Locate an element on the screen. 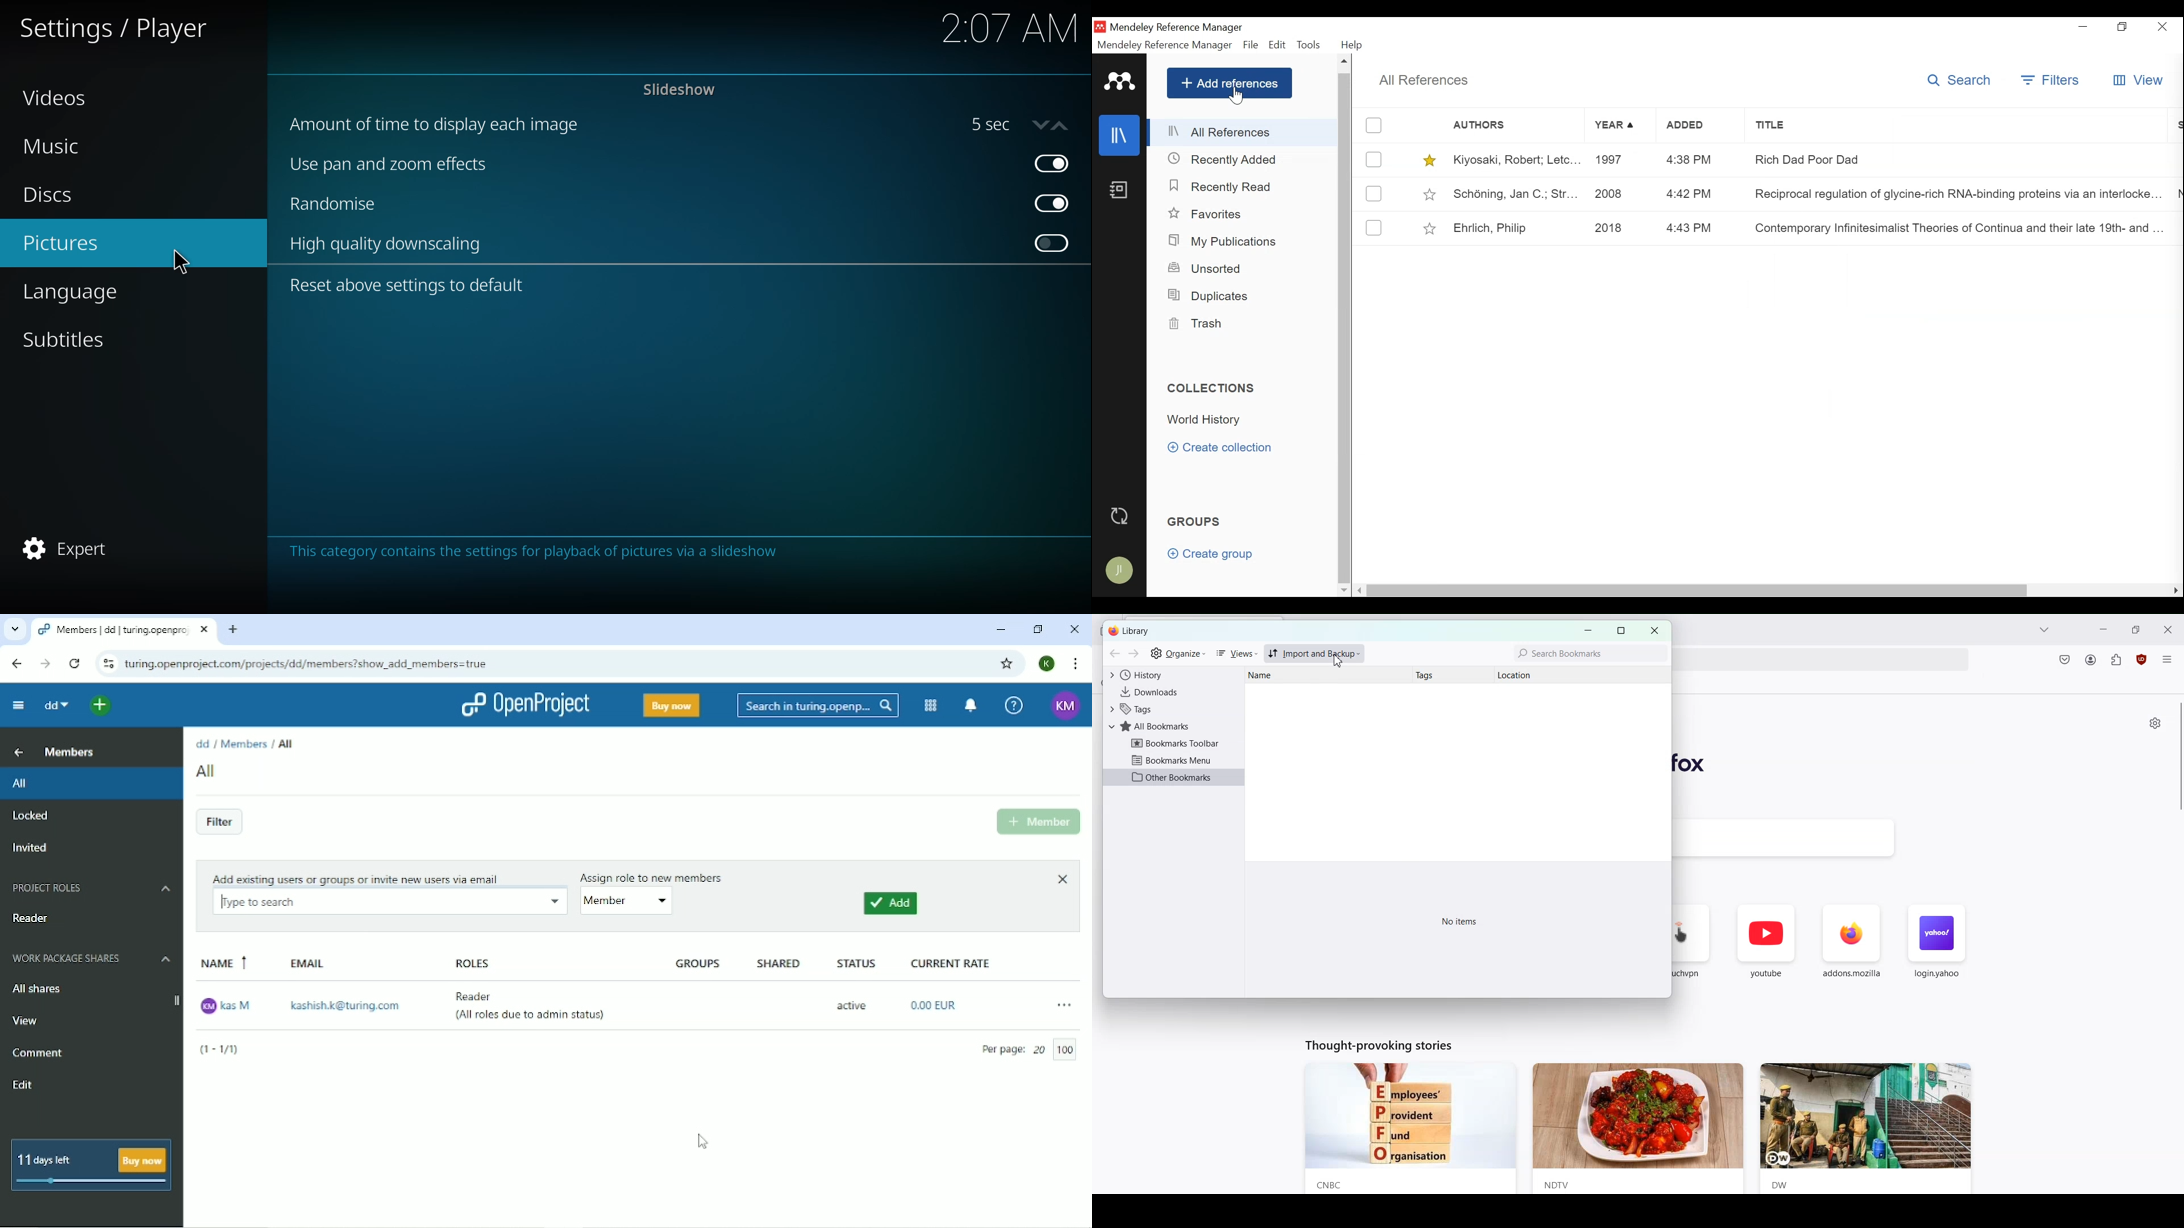 This screenshot has height=1232, width=2184. Maximize is located at coordinates (2135, 628).